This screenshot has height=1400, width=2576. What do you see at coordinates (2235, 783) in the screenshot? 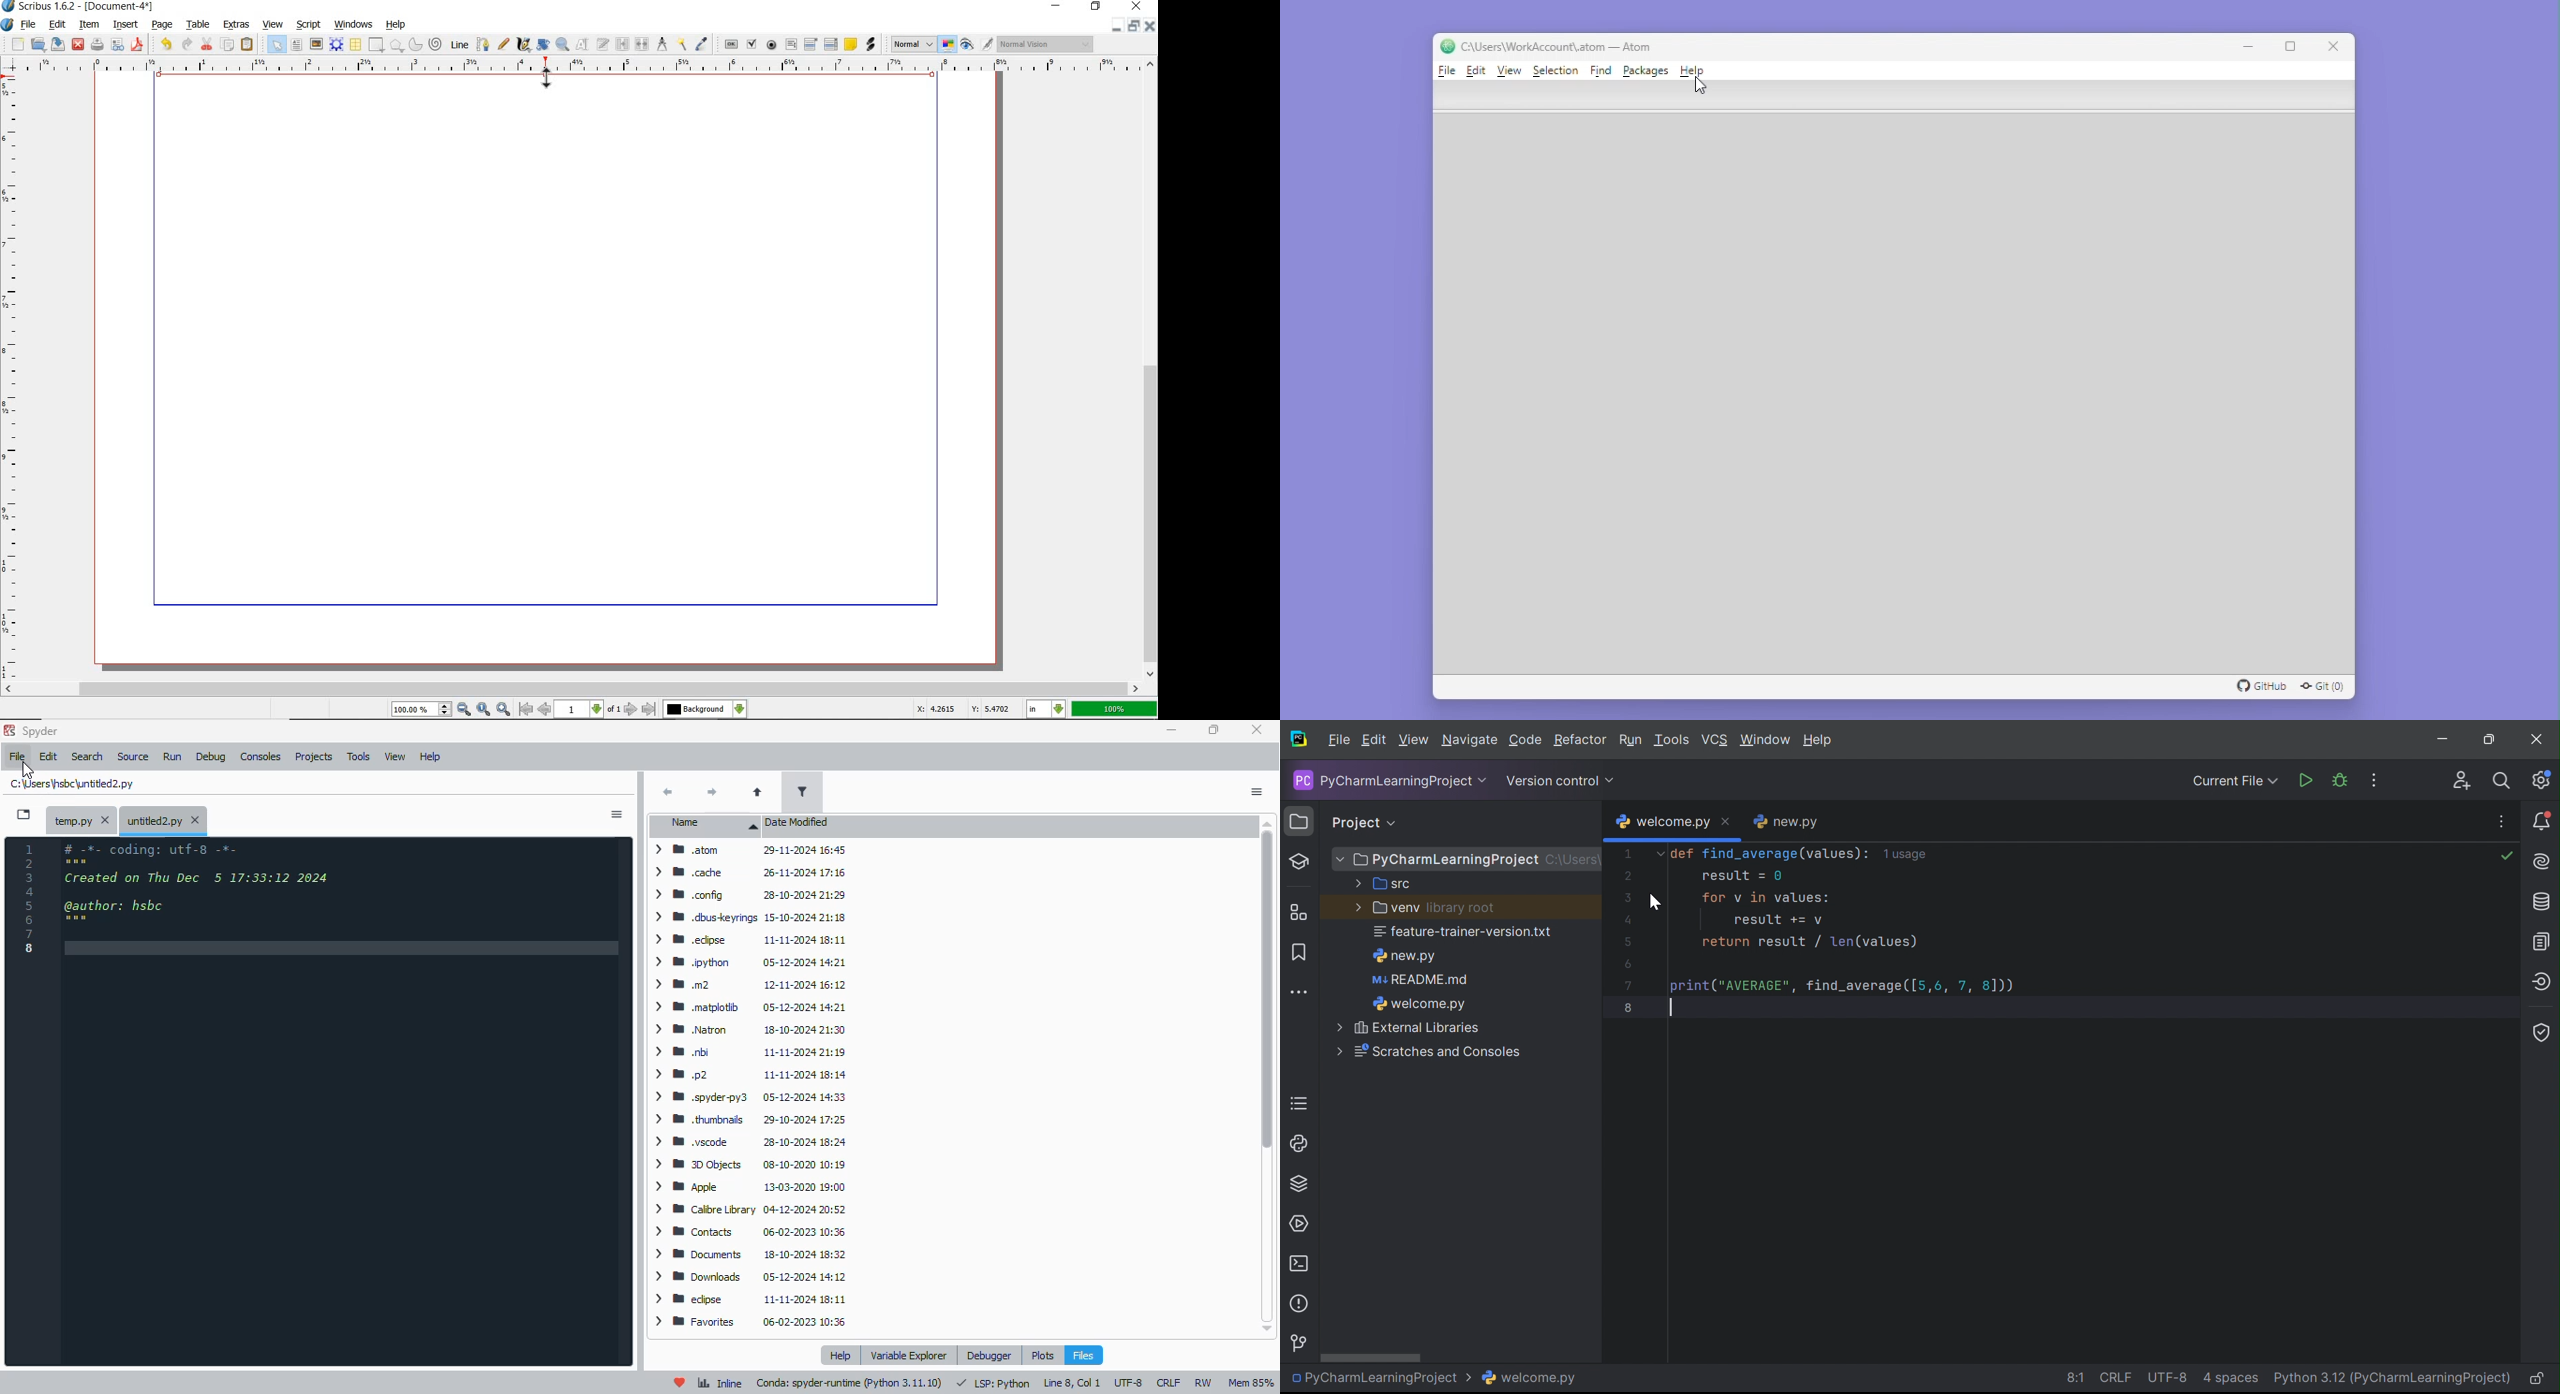
I see `Current Fil` at bounding box center [2235, 783].